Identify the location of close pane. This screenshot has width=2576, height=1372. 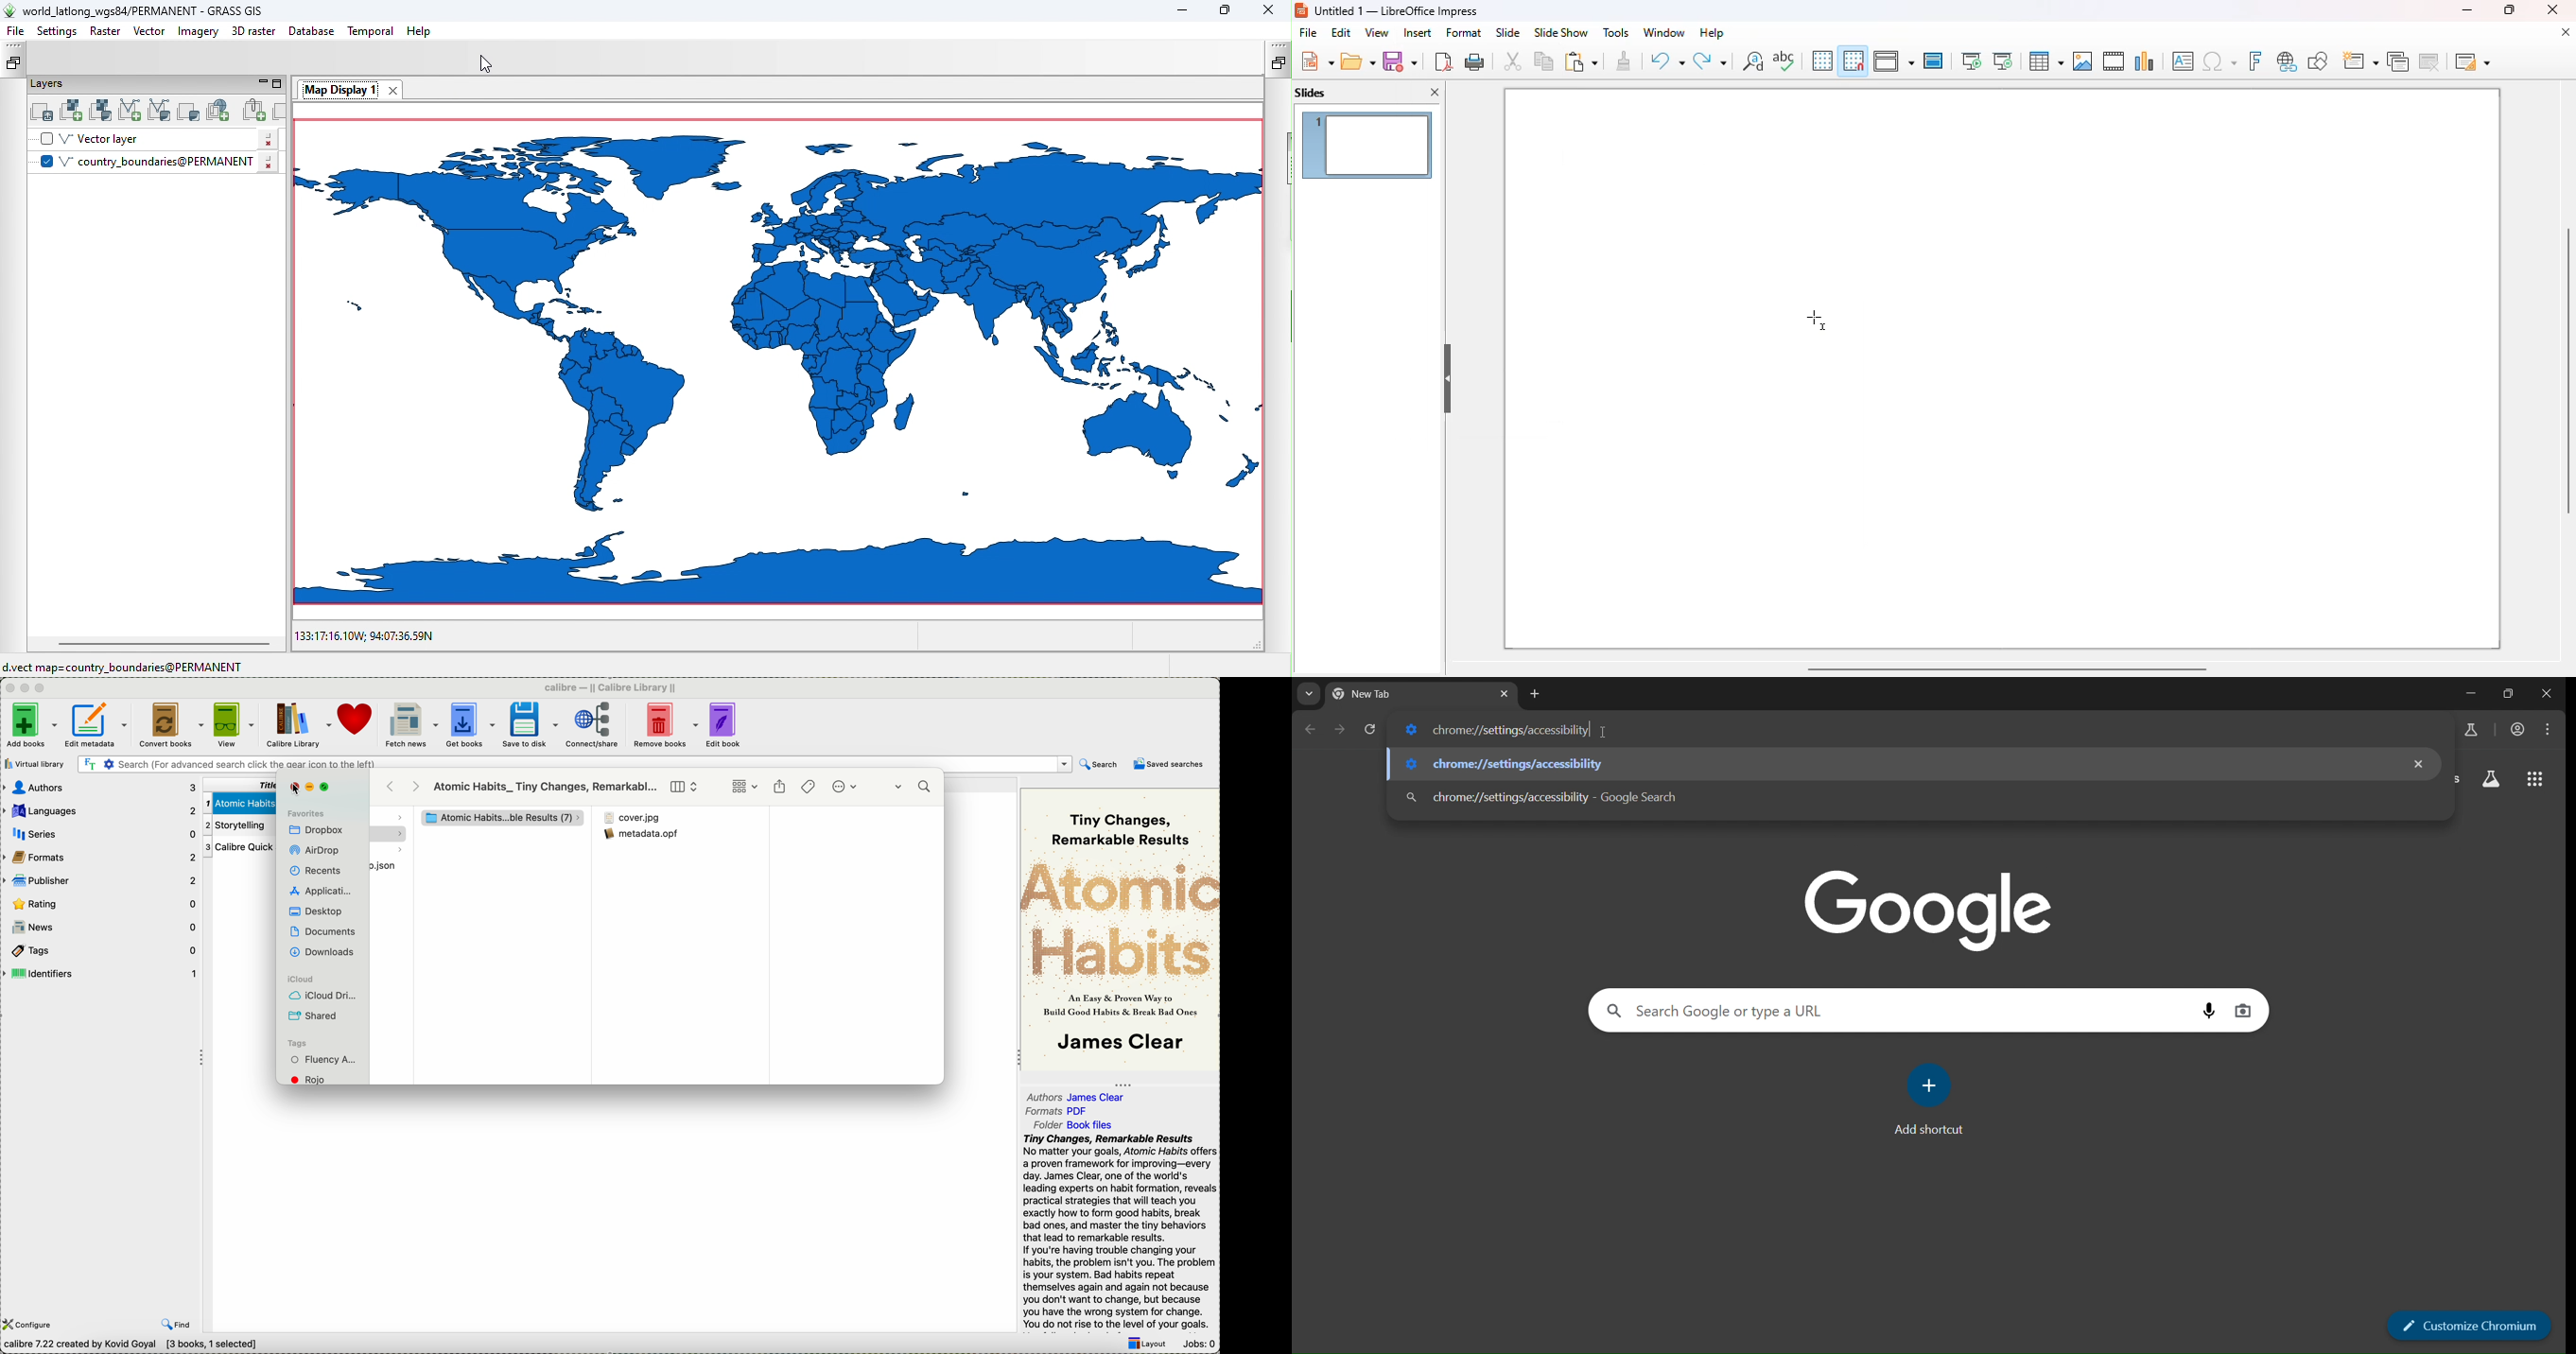
(1437, 93).